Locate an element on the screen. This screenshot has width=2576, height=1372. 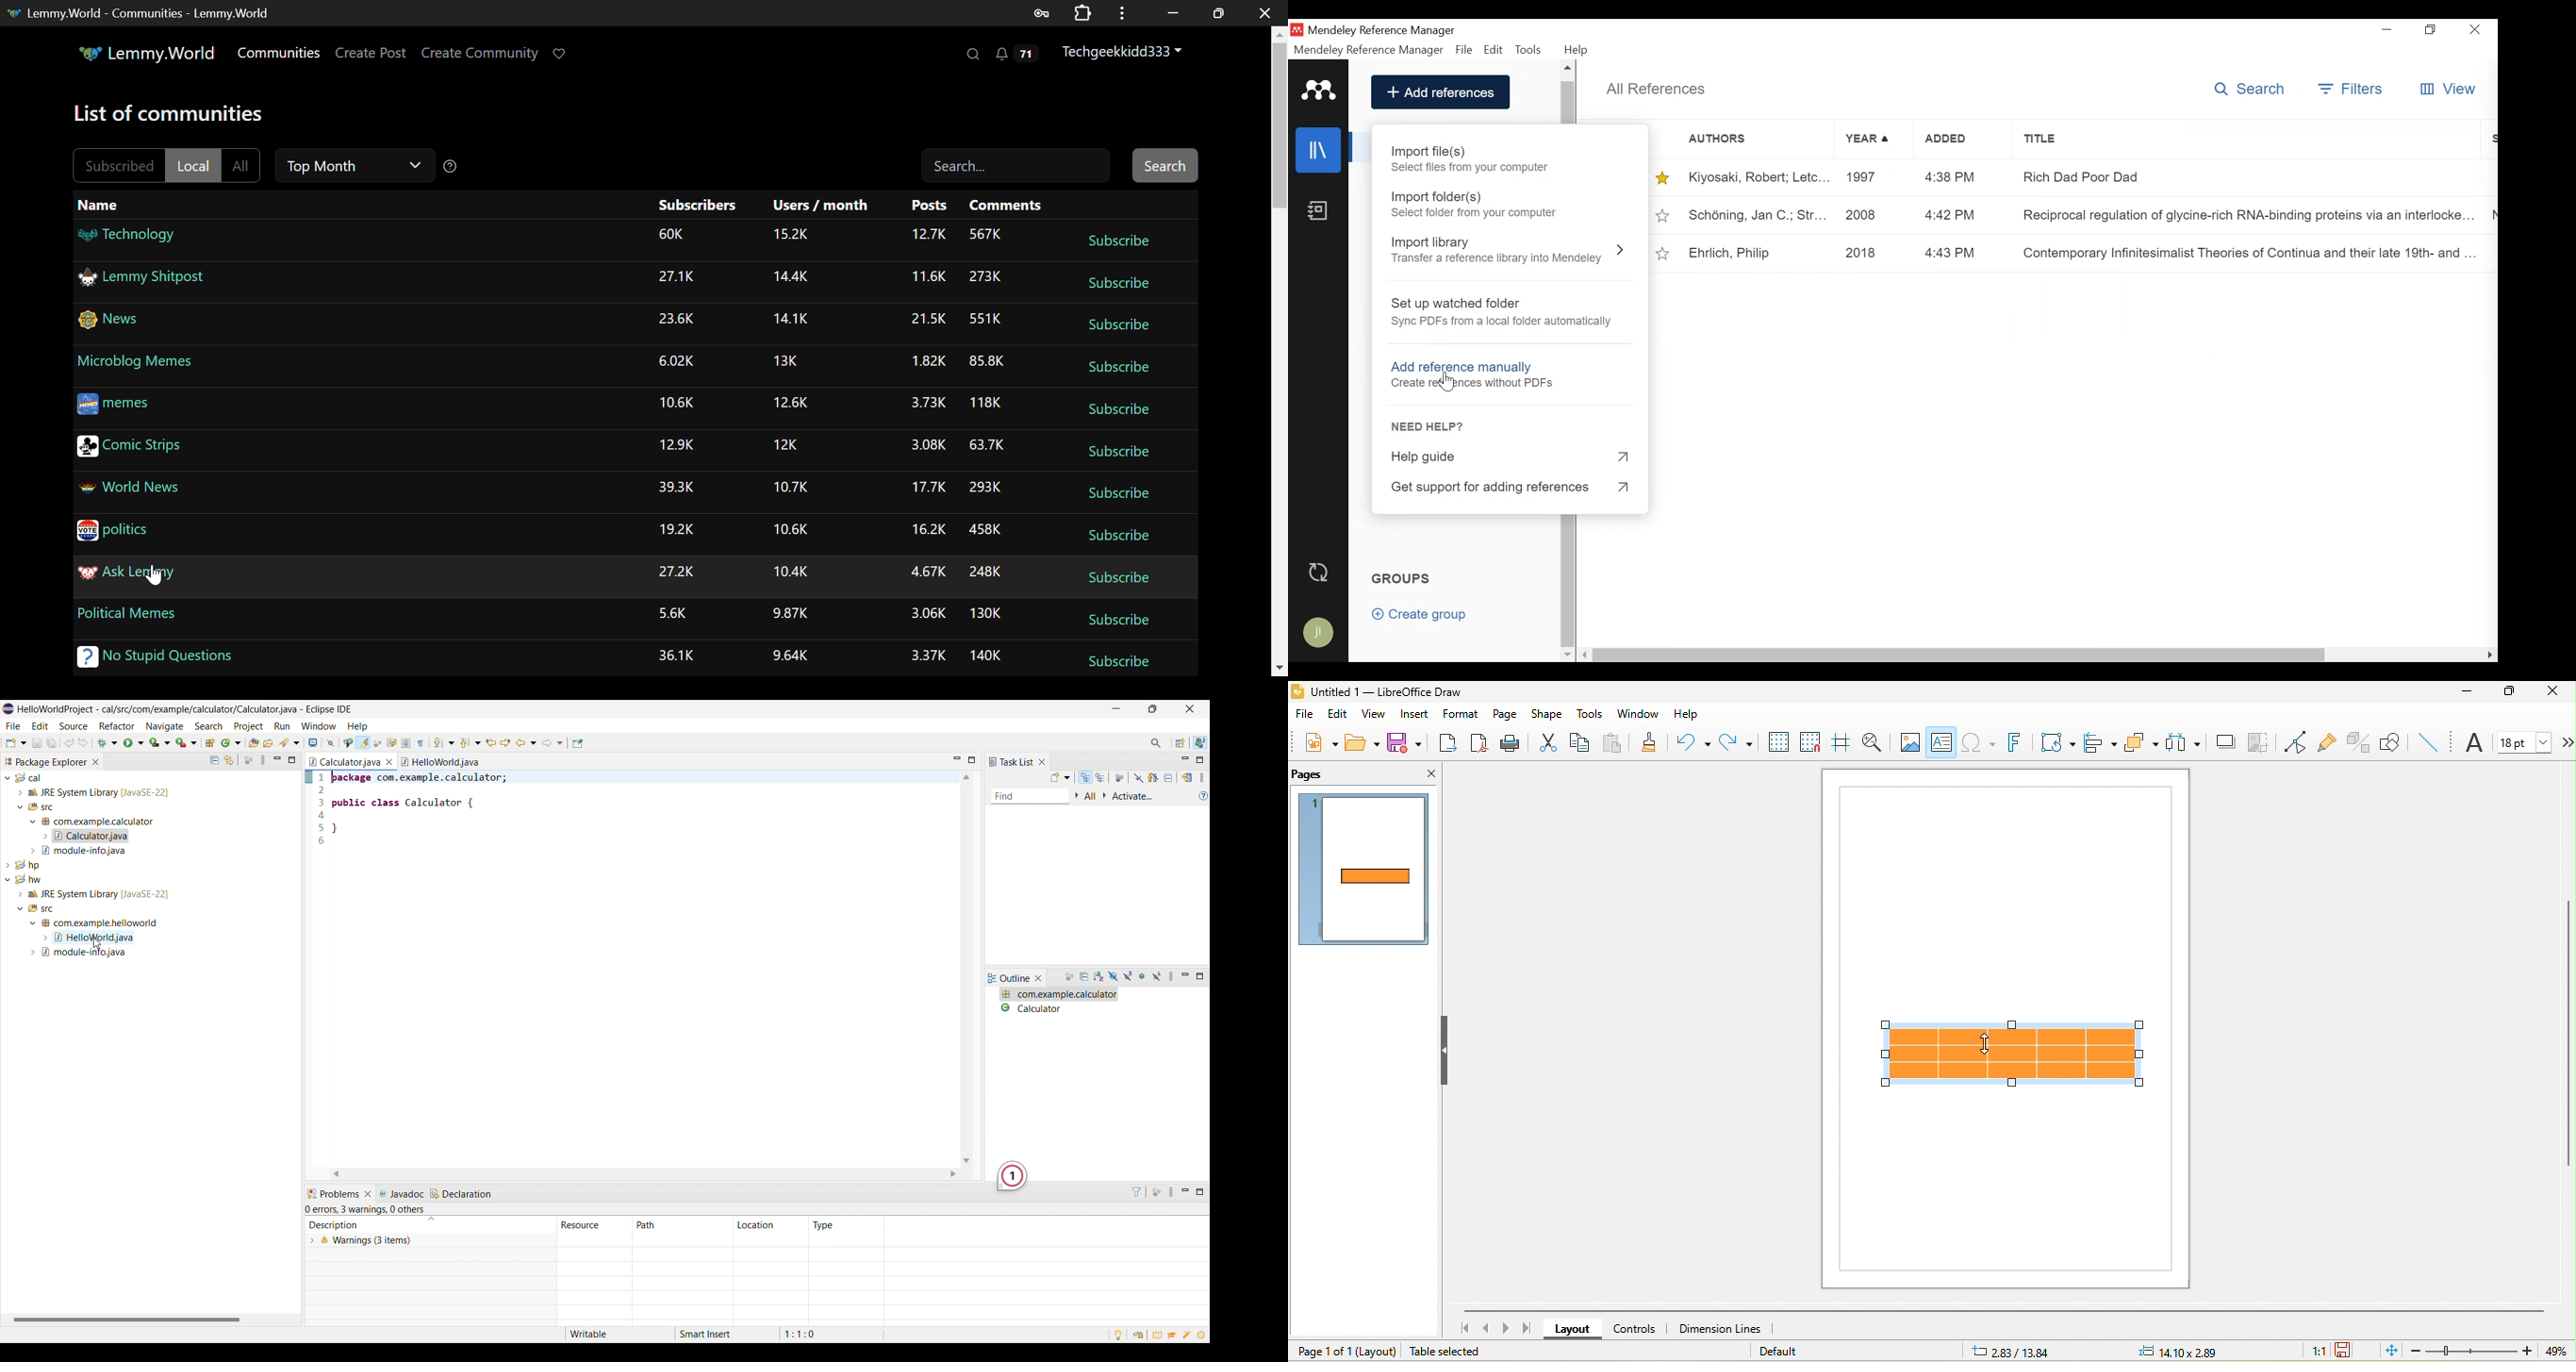
Subscribers Column Heading is located at coordinates (706, 202).